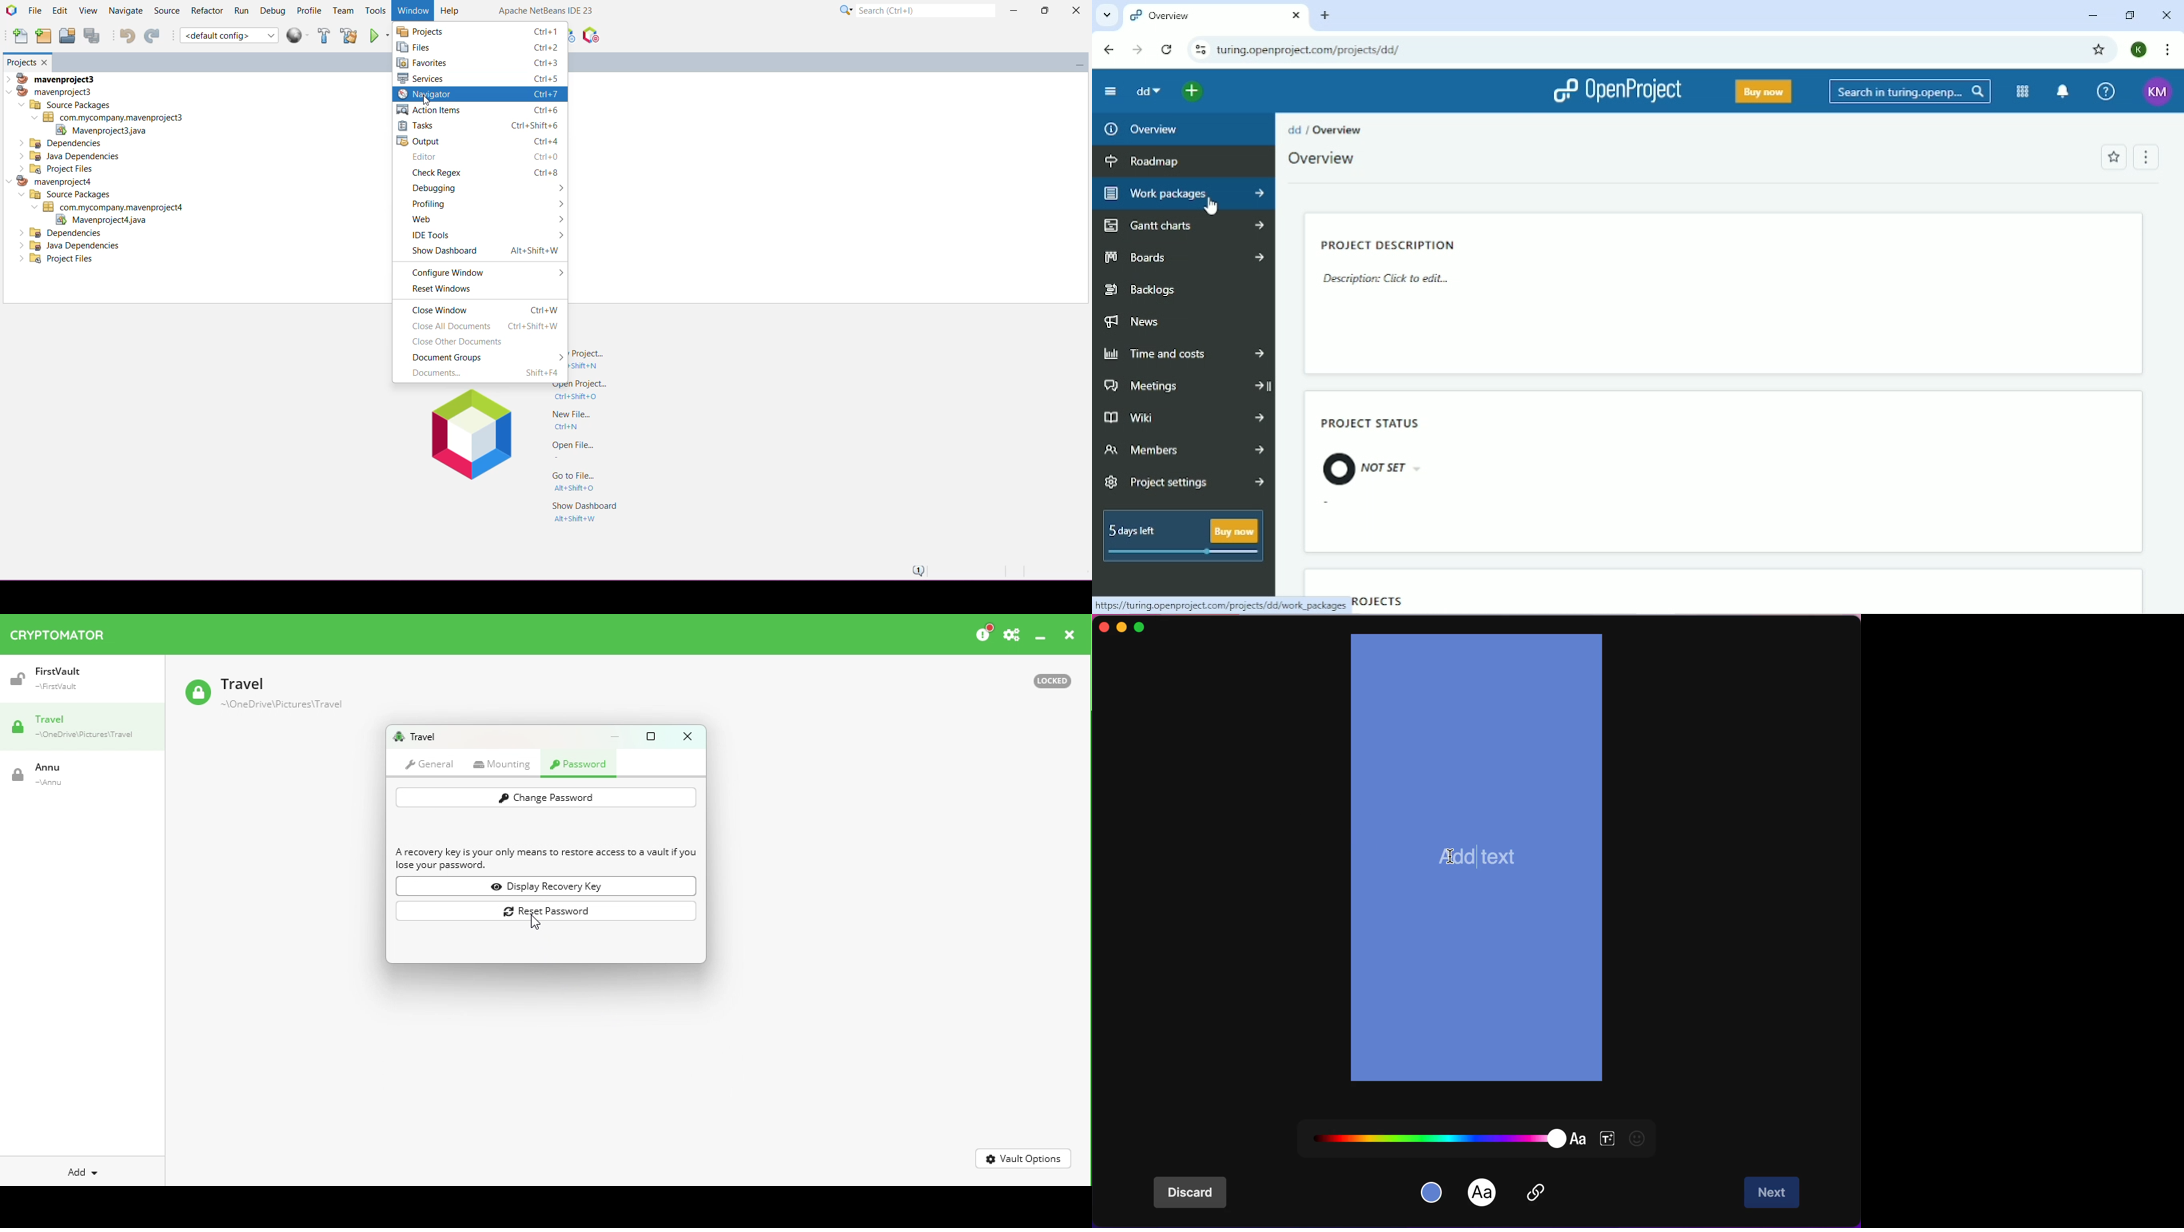 Image resolution: width=2184 pixels, height=1232 pixels. Describe the element at coordinates (1107, 15) in the screenshot. I see `Search tabs` at that location.